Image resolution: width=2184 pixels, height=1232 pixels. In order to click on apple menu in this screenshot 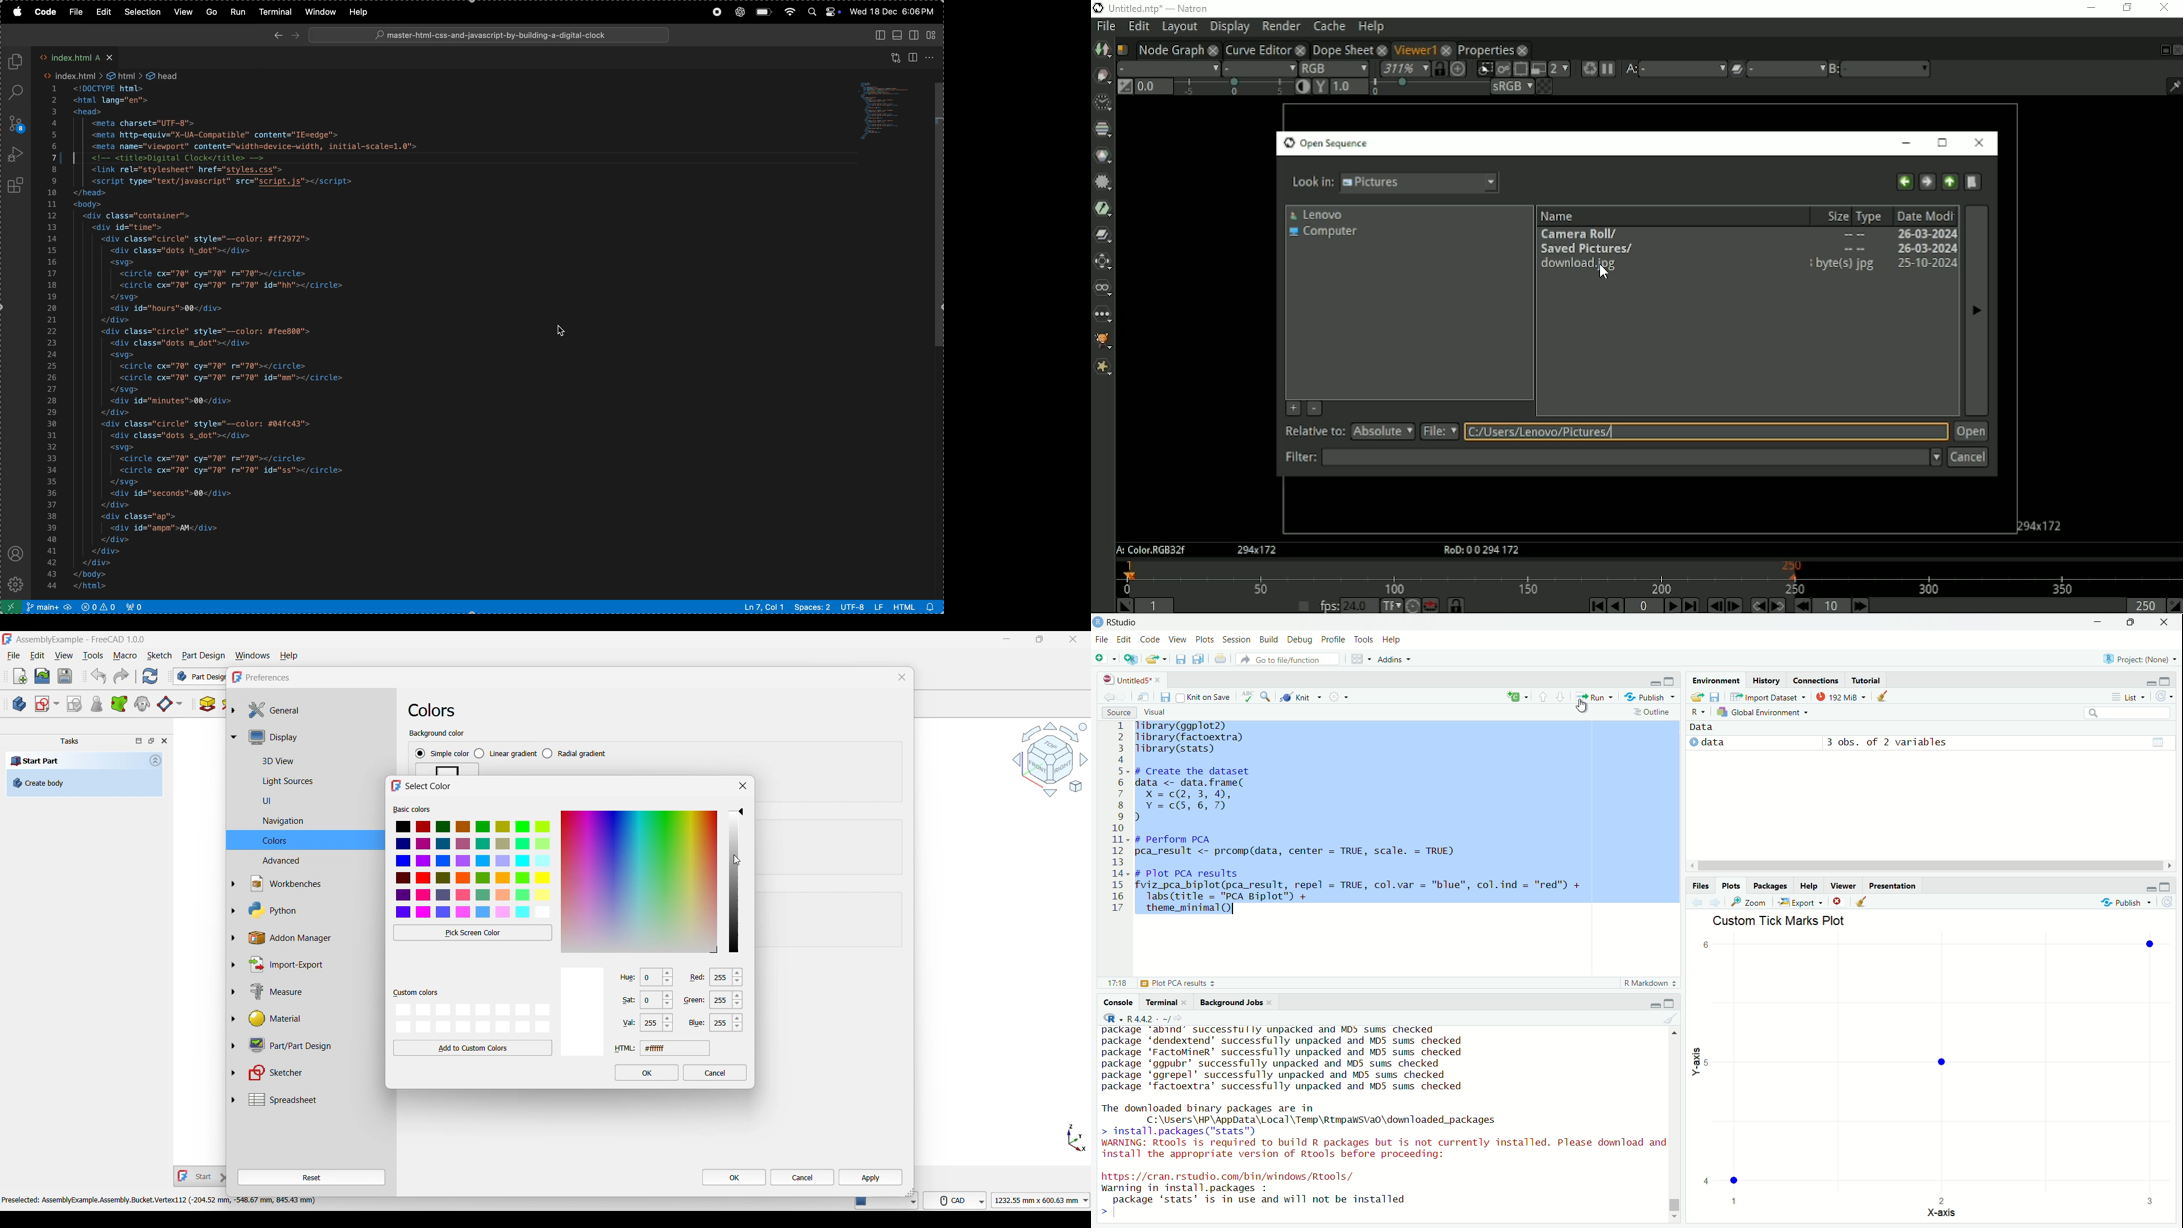, I will do `click(15, 12)`.